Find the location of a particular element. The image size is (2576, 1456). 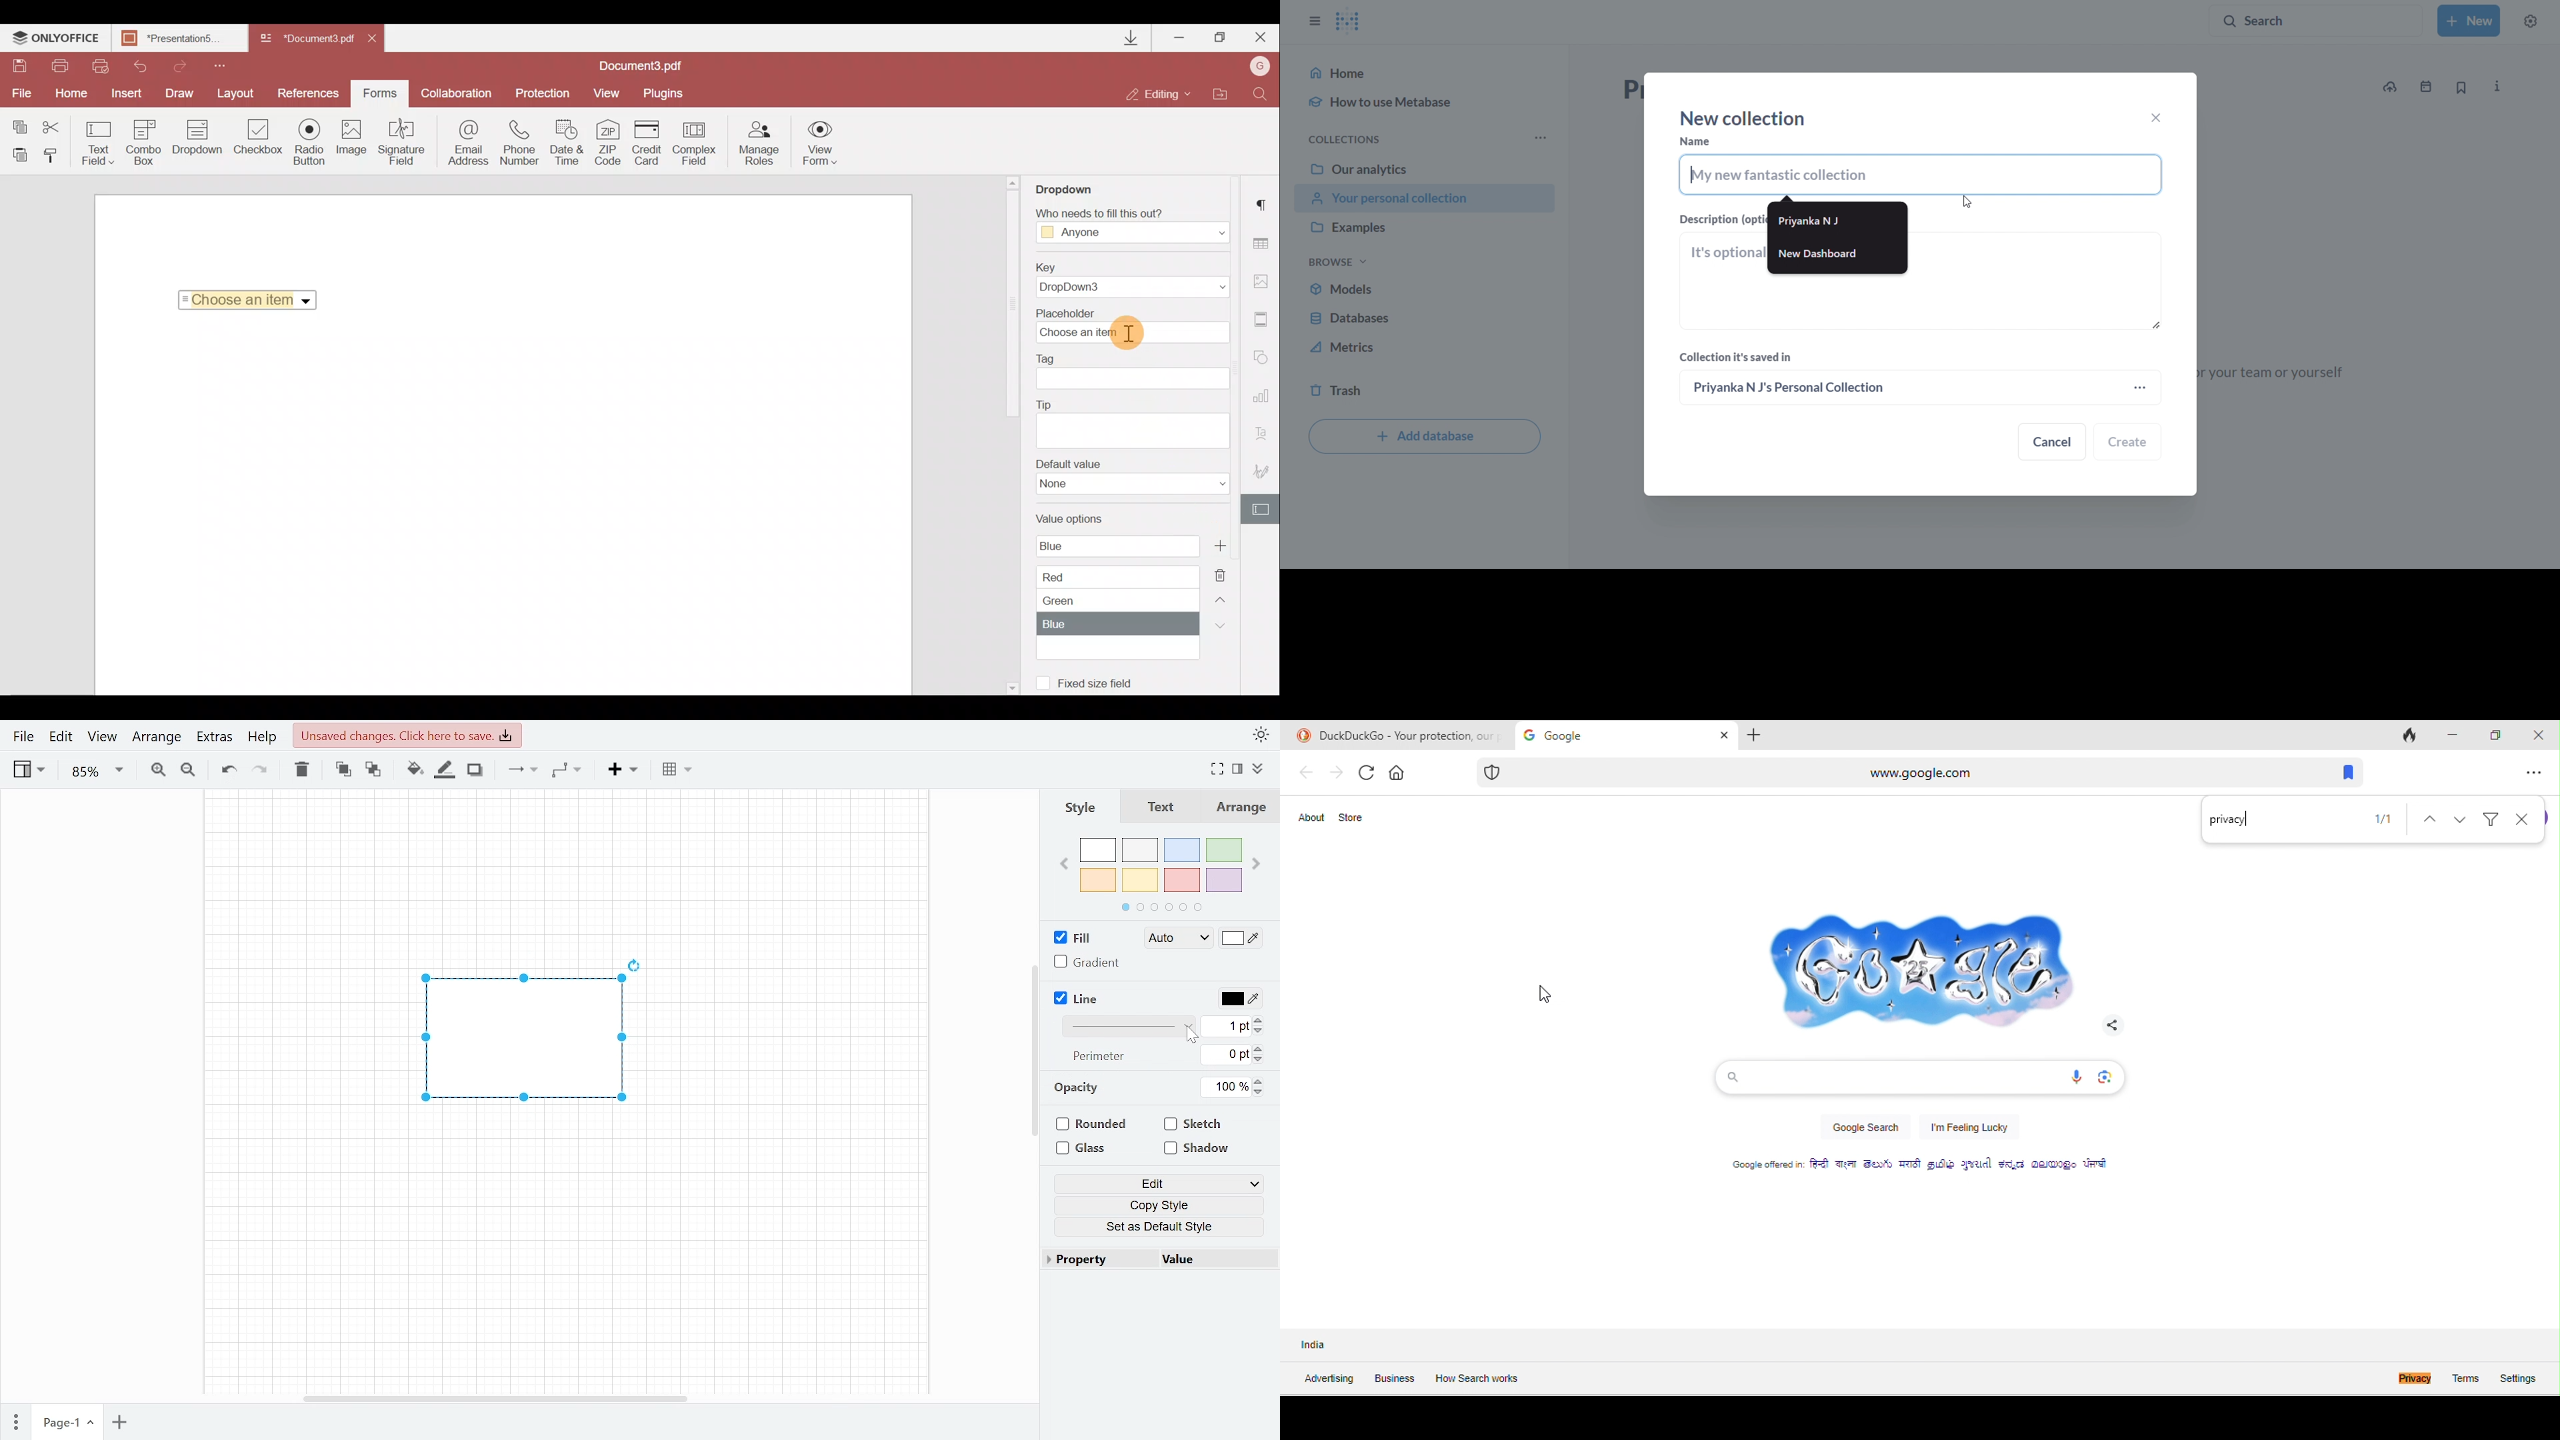

Zoom in is located at coordinates (158, 770).